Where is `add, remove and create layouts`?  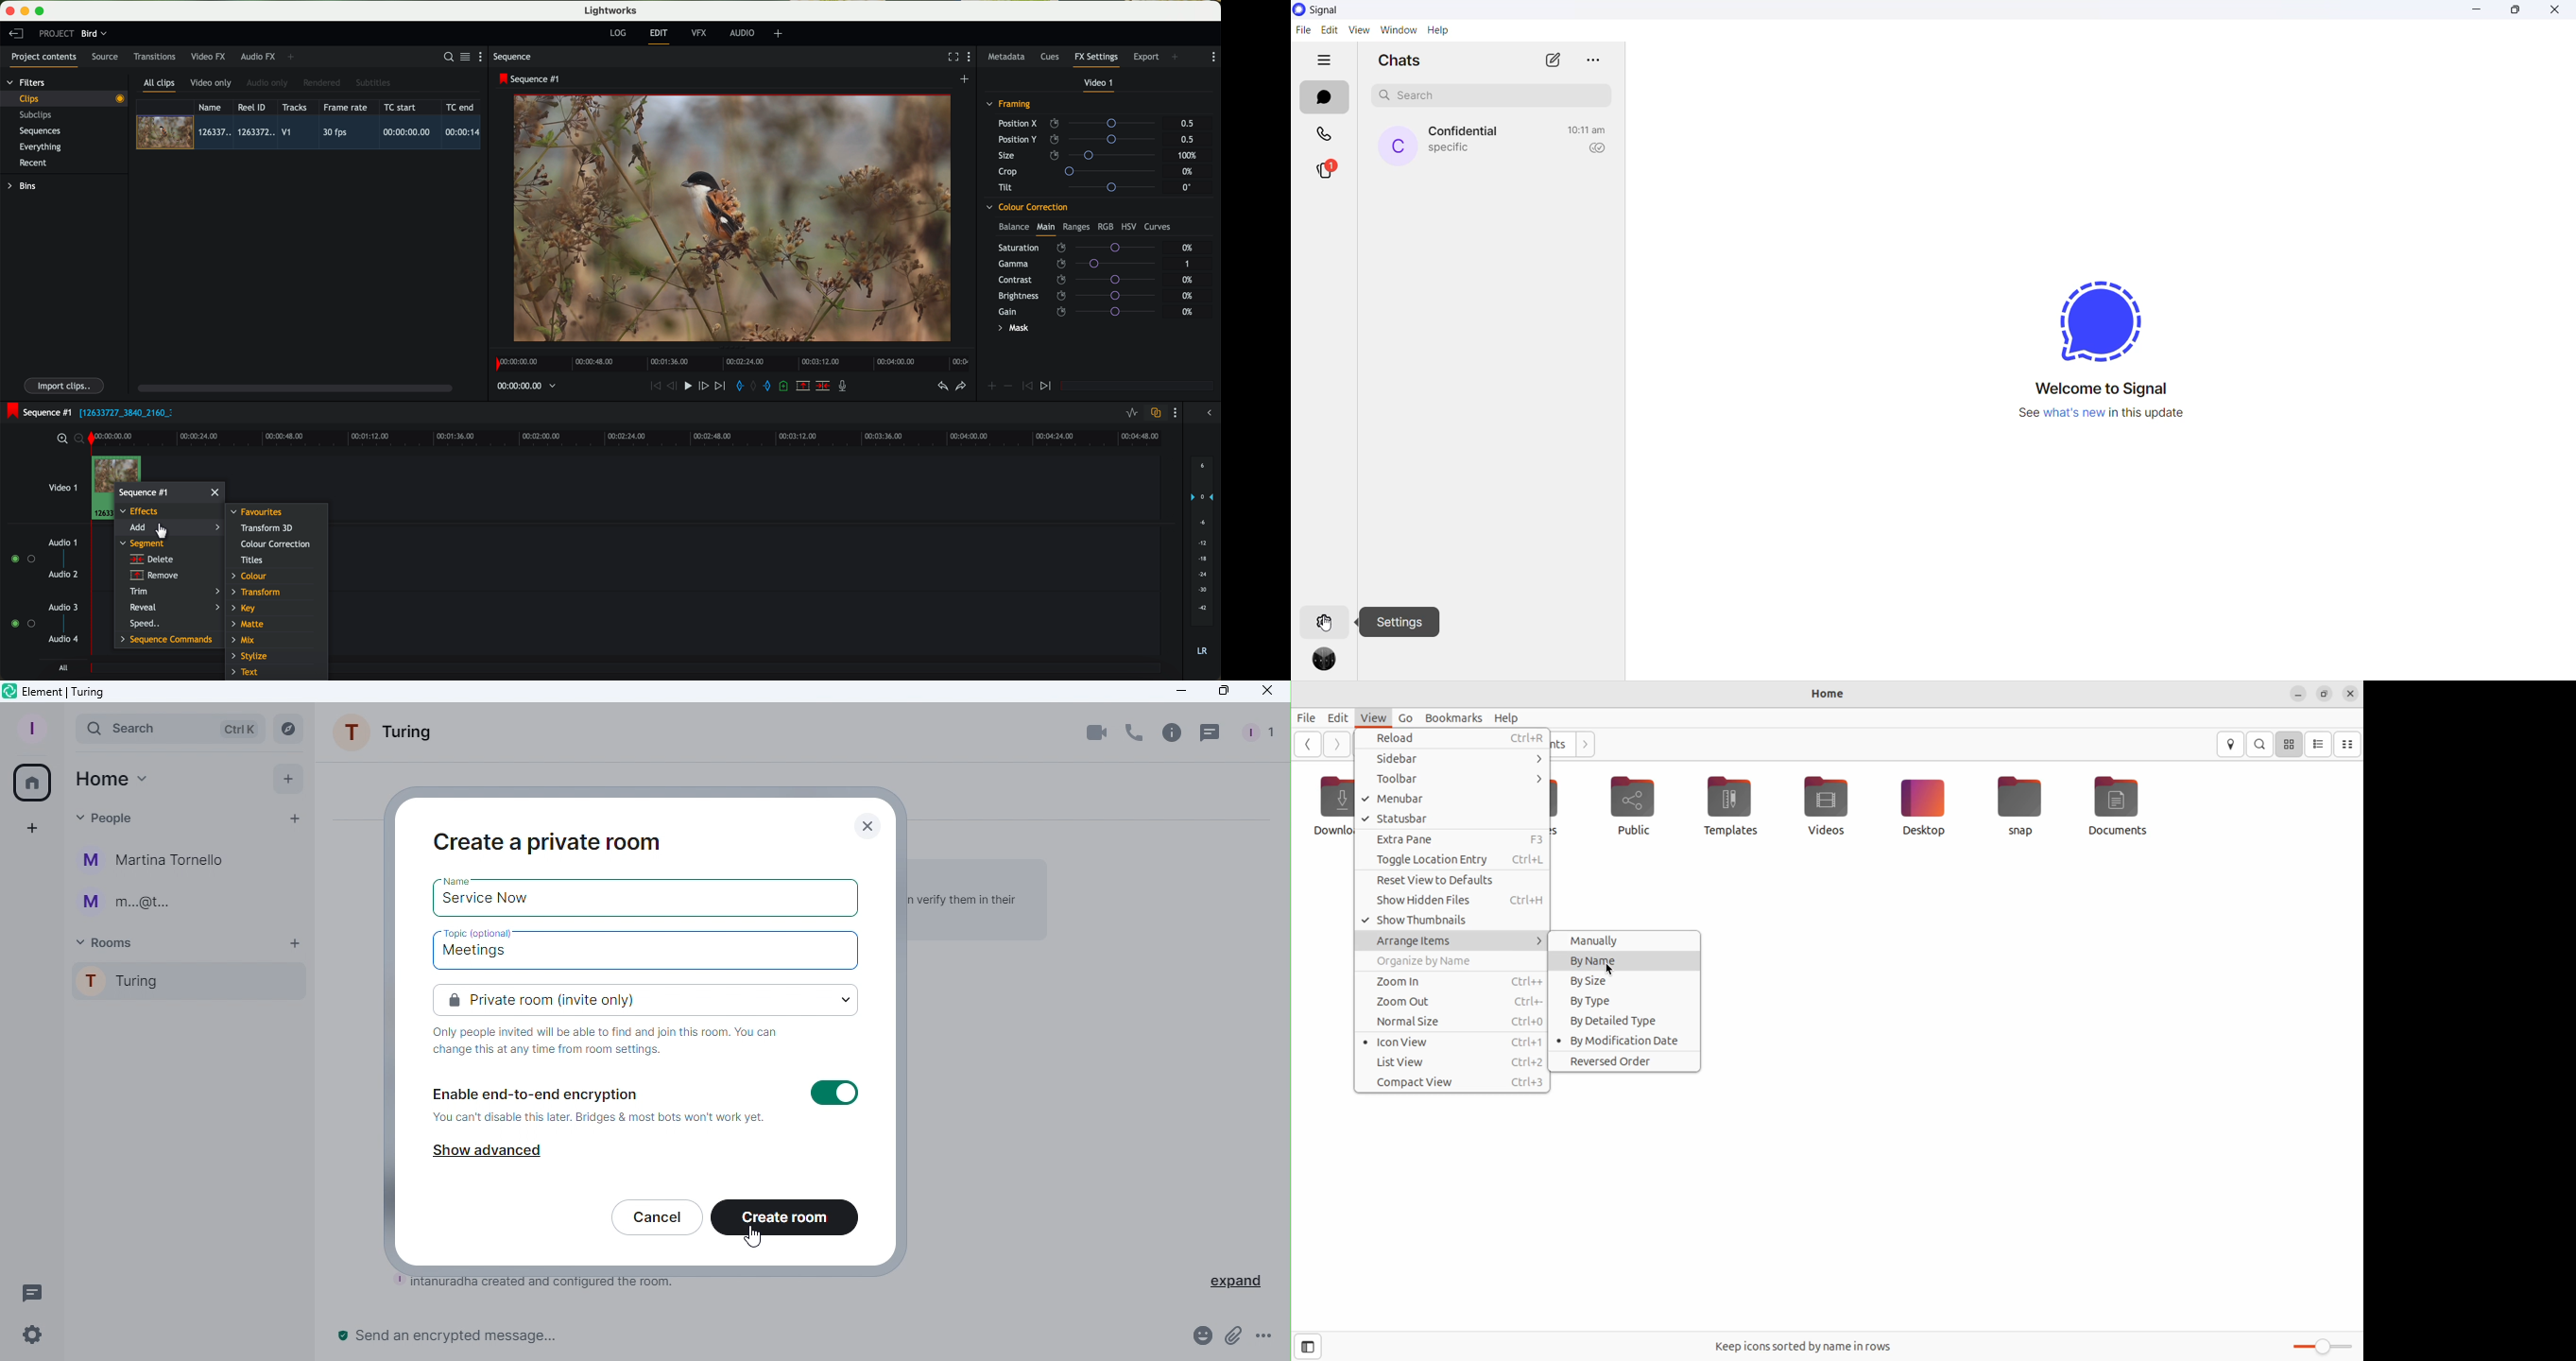 add, remove and create layouts is located at coordinates (780, 34).